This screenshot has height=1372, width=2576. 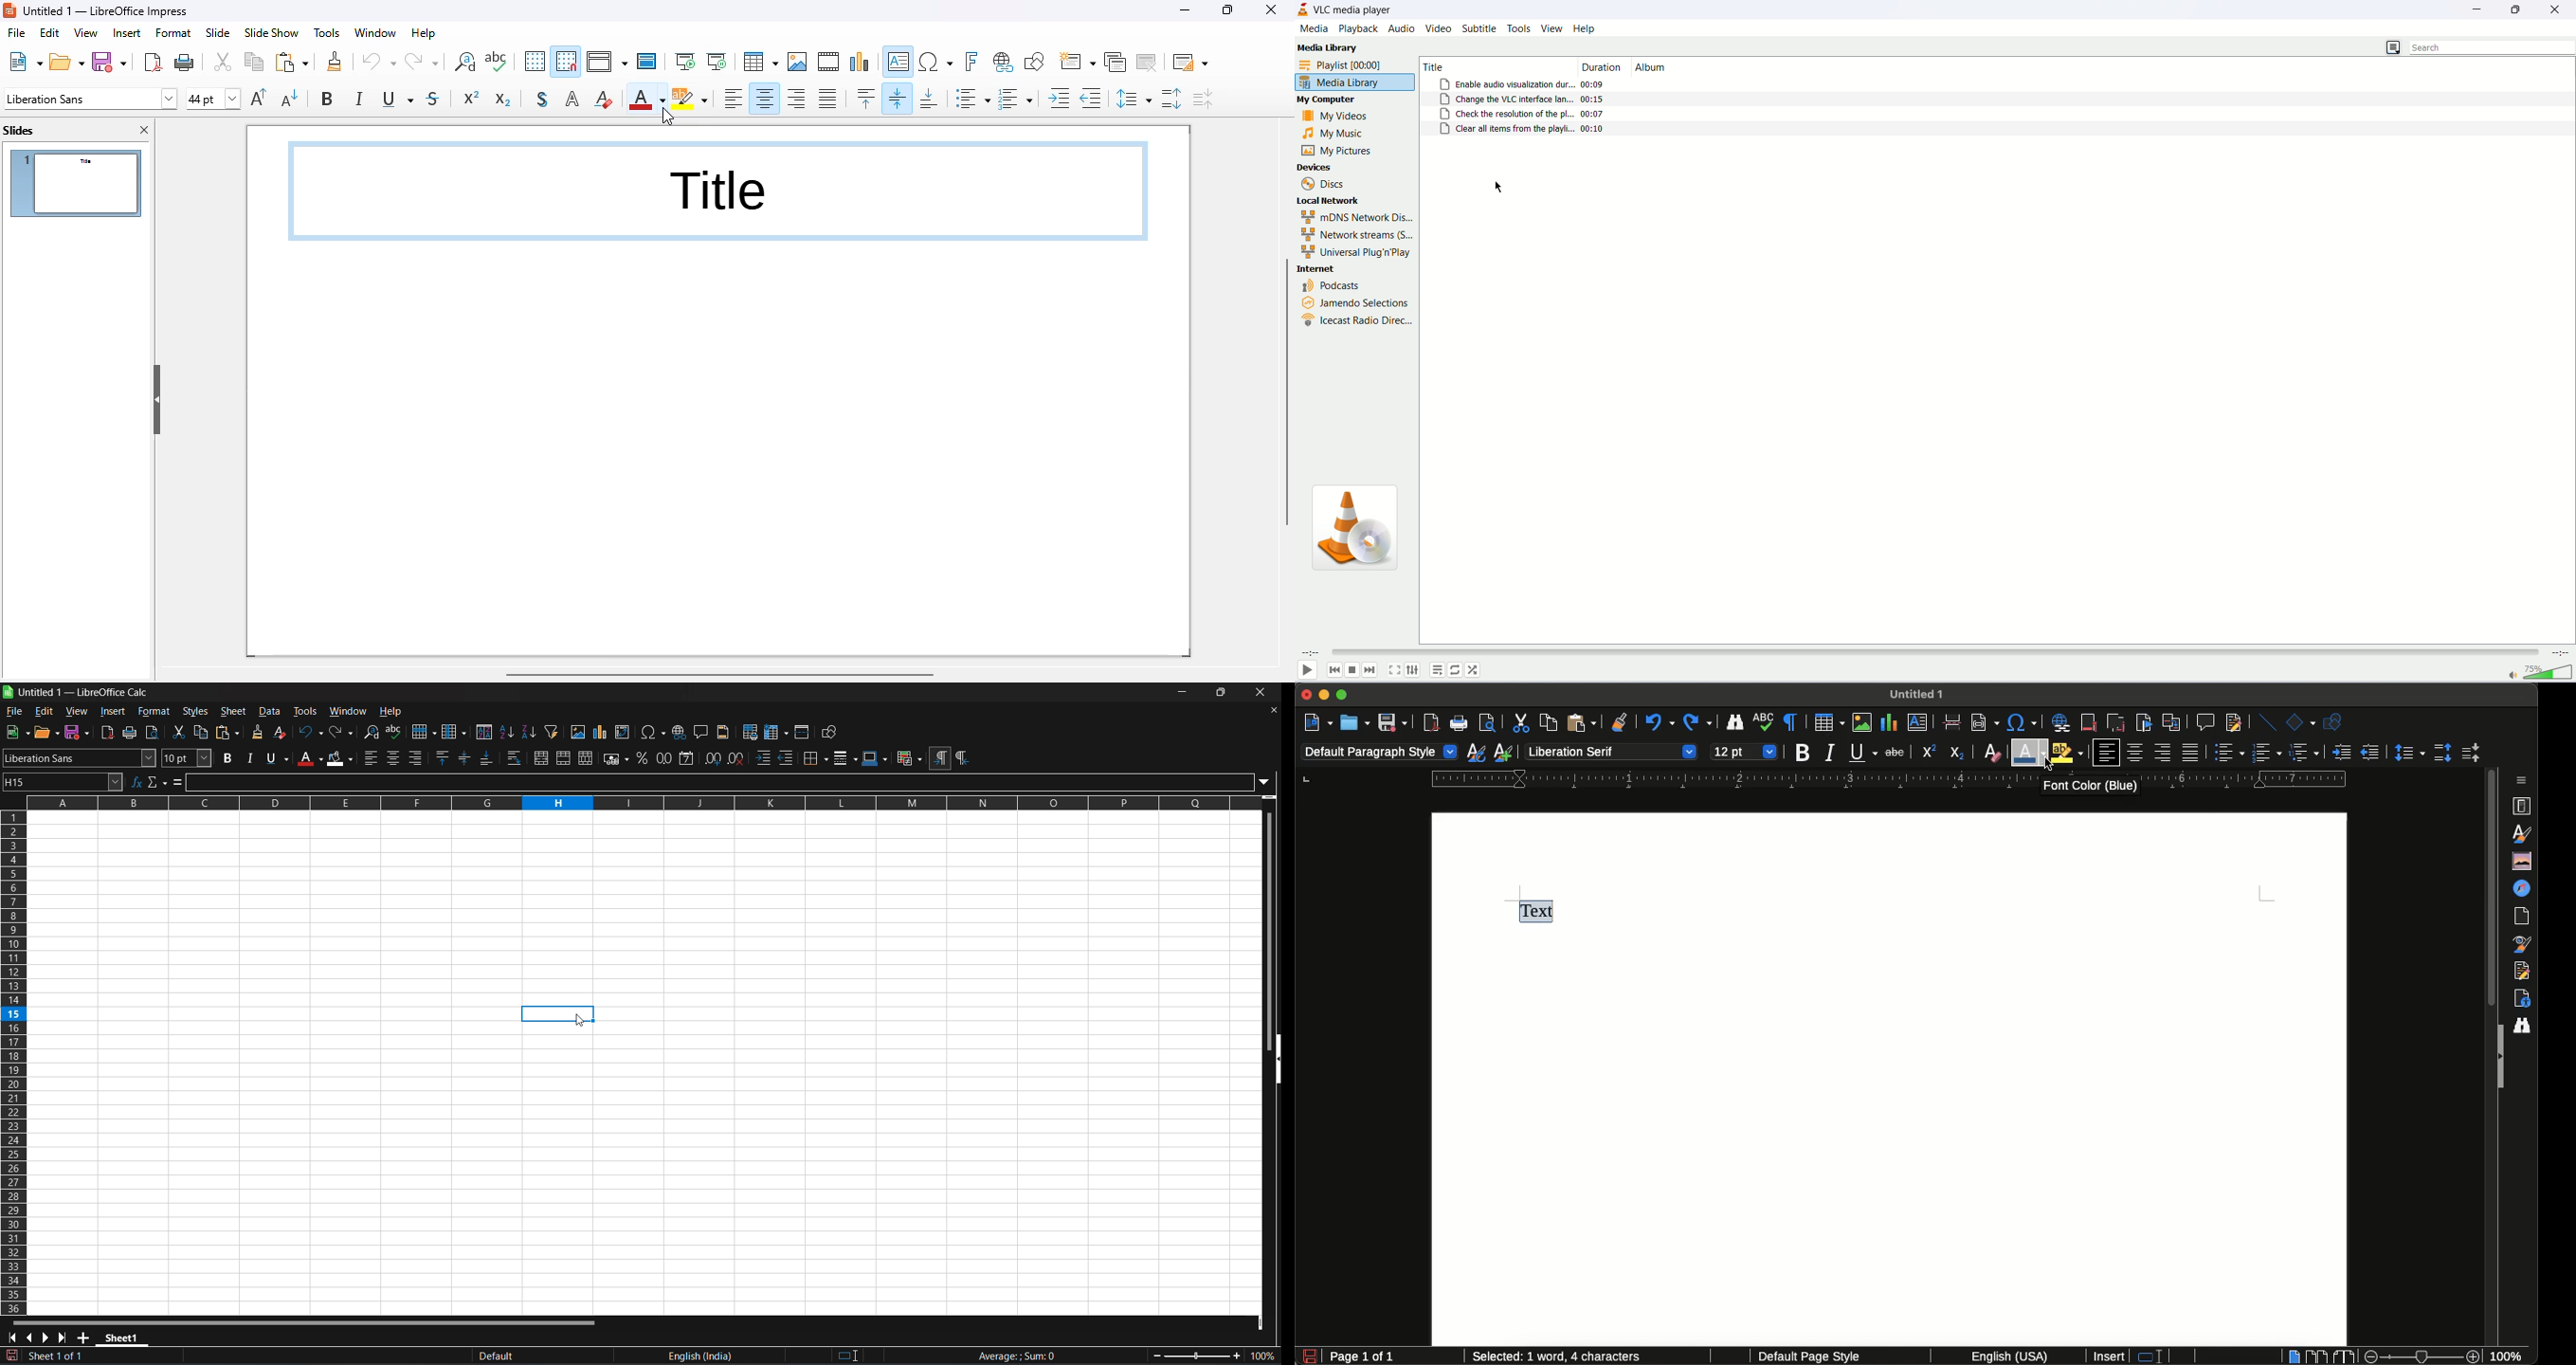 I want to click on rows, so click(x=634, y=809).